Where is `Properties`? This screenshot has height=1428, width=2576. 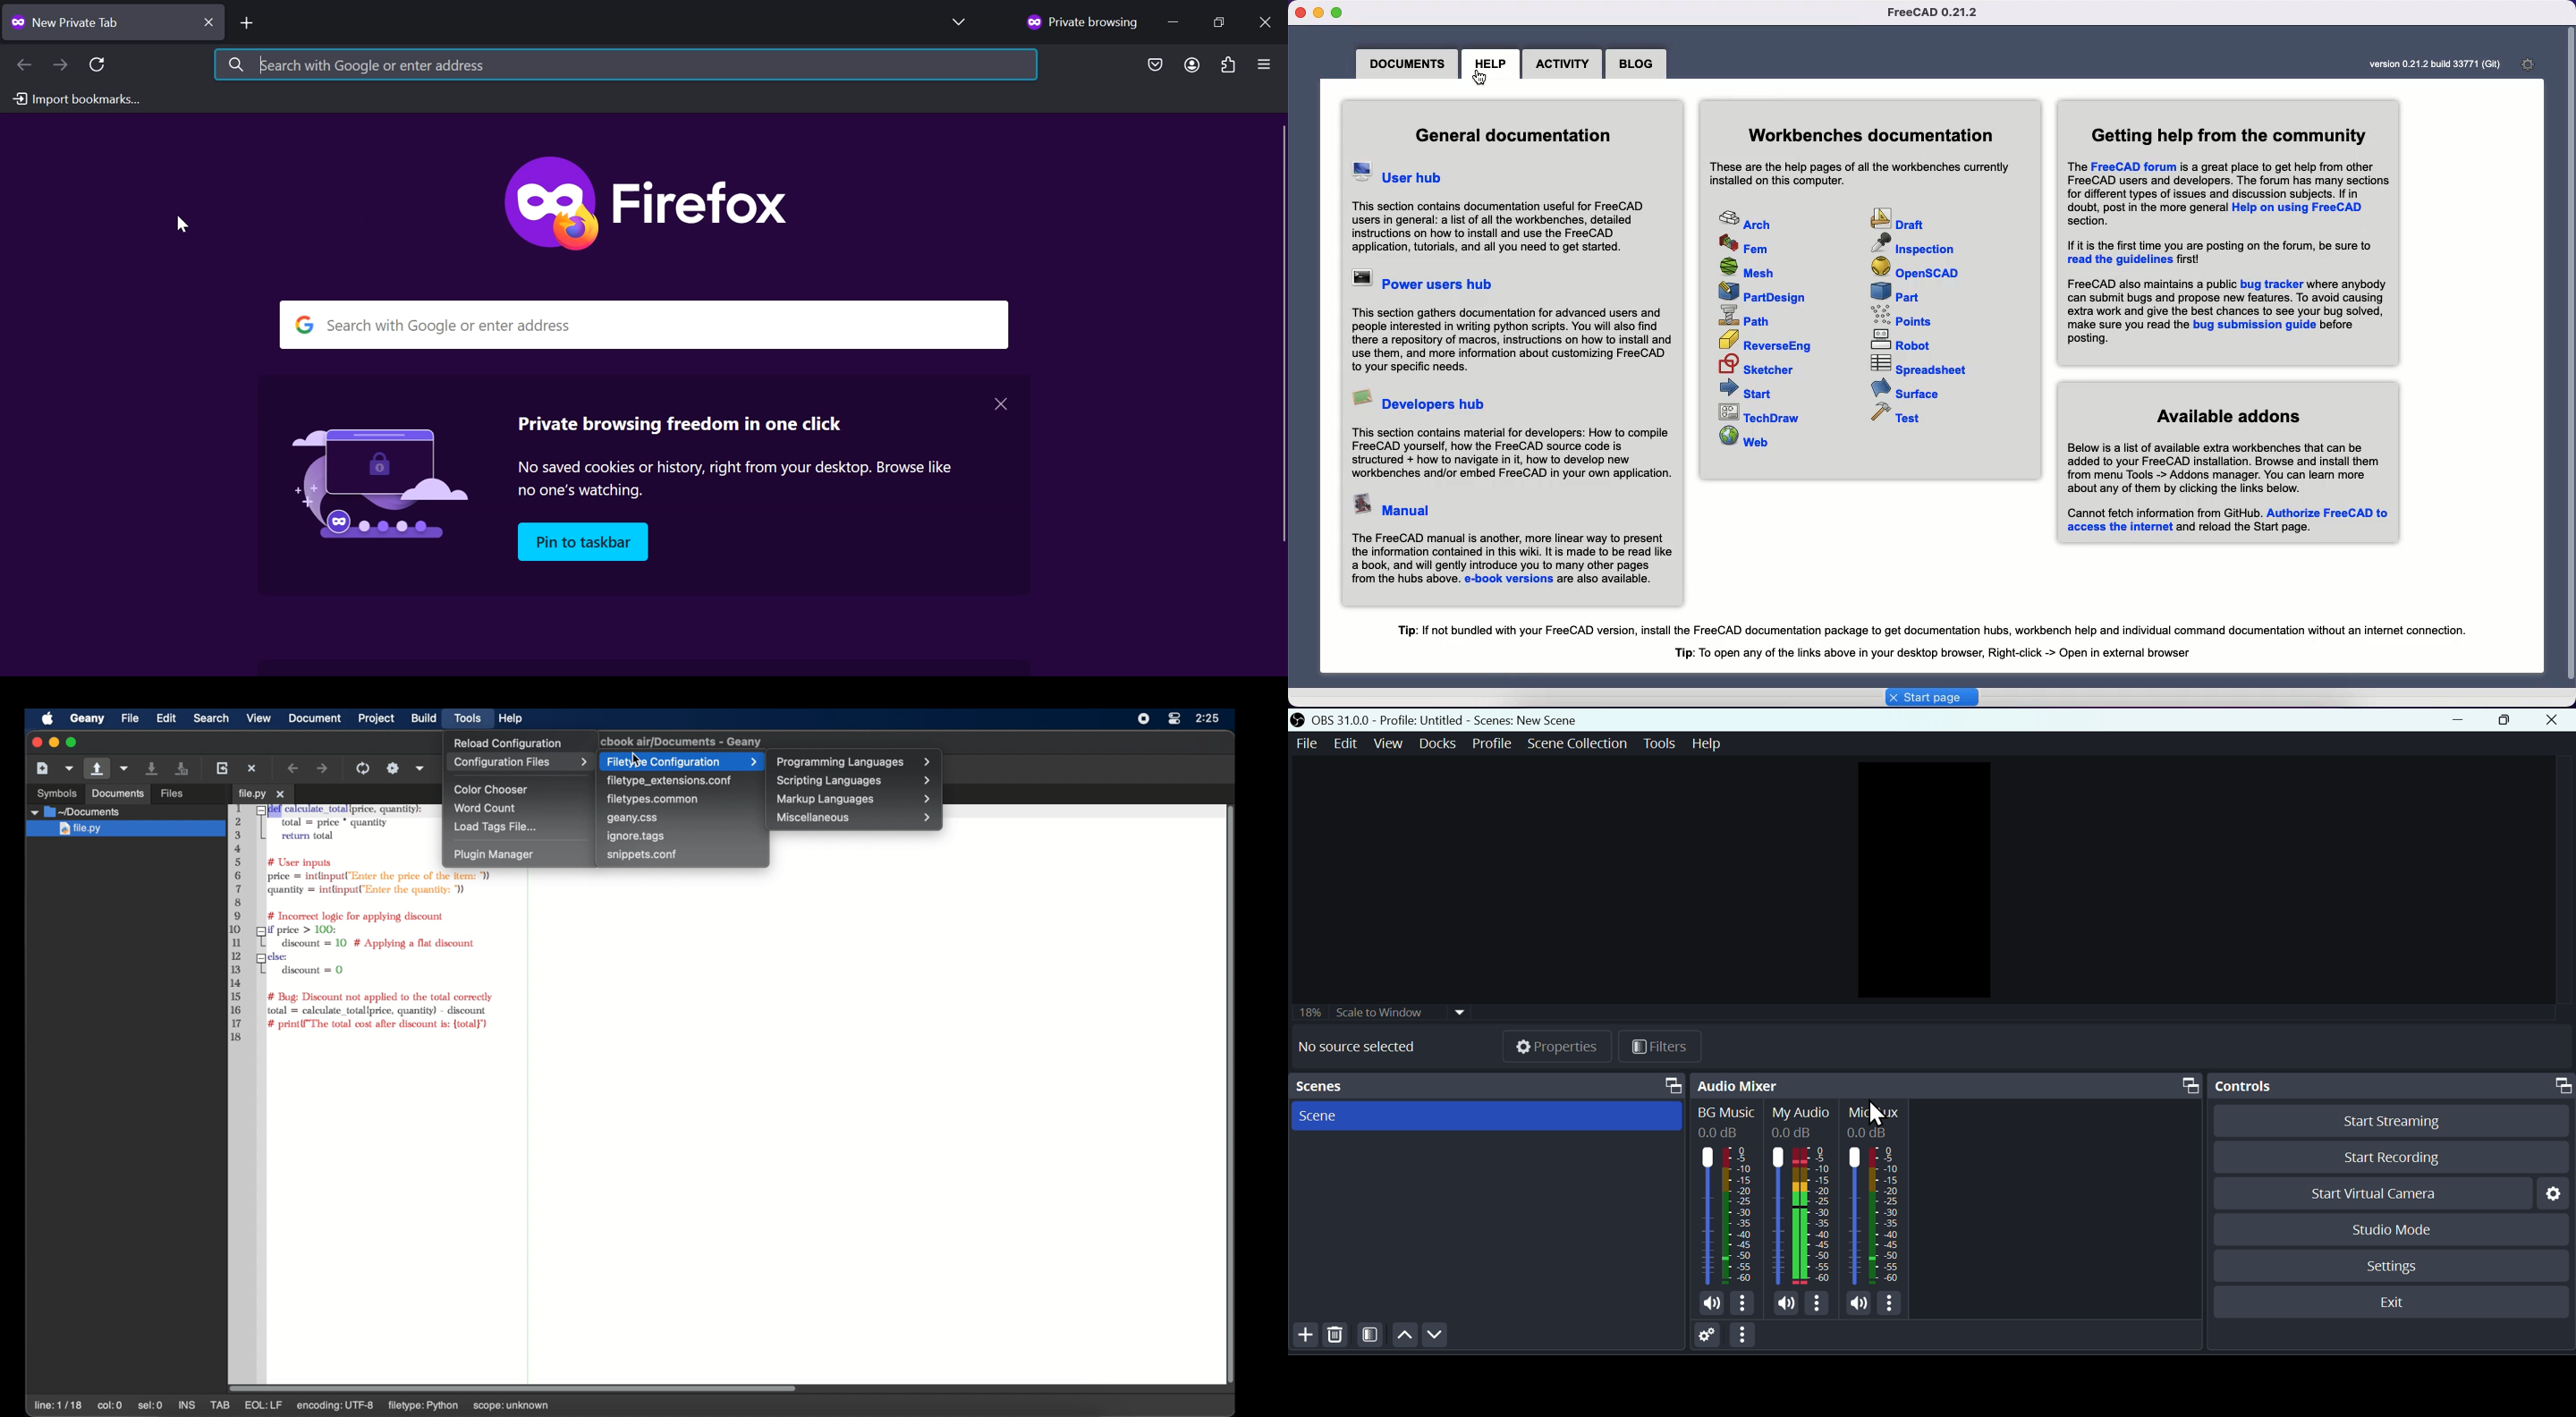
Properties is located at coordinates (1561, 1049).